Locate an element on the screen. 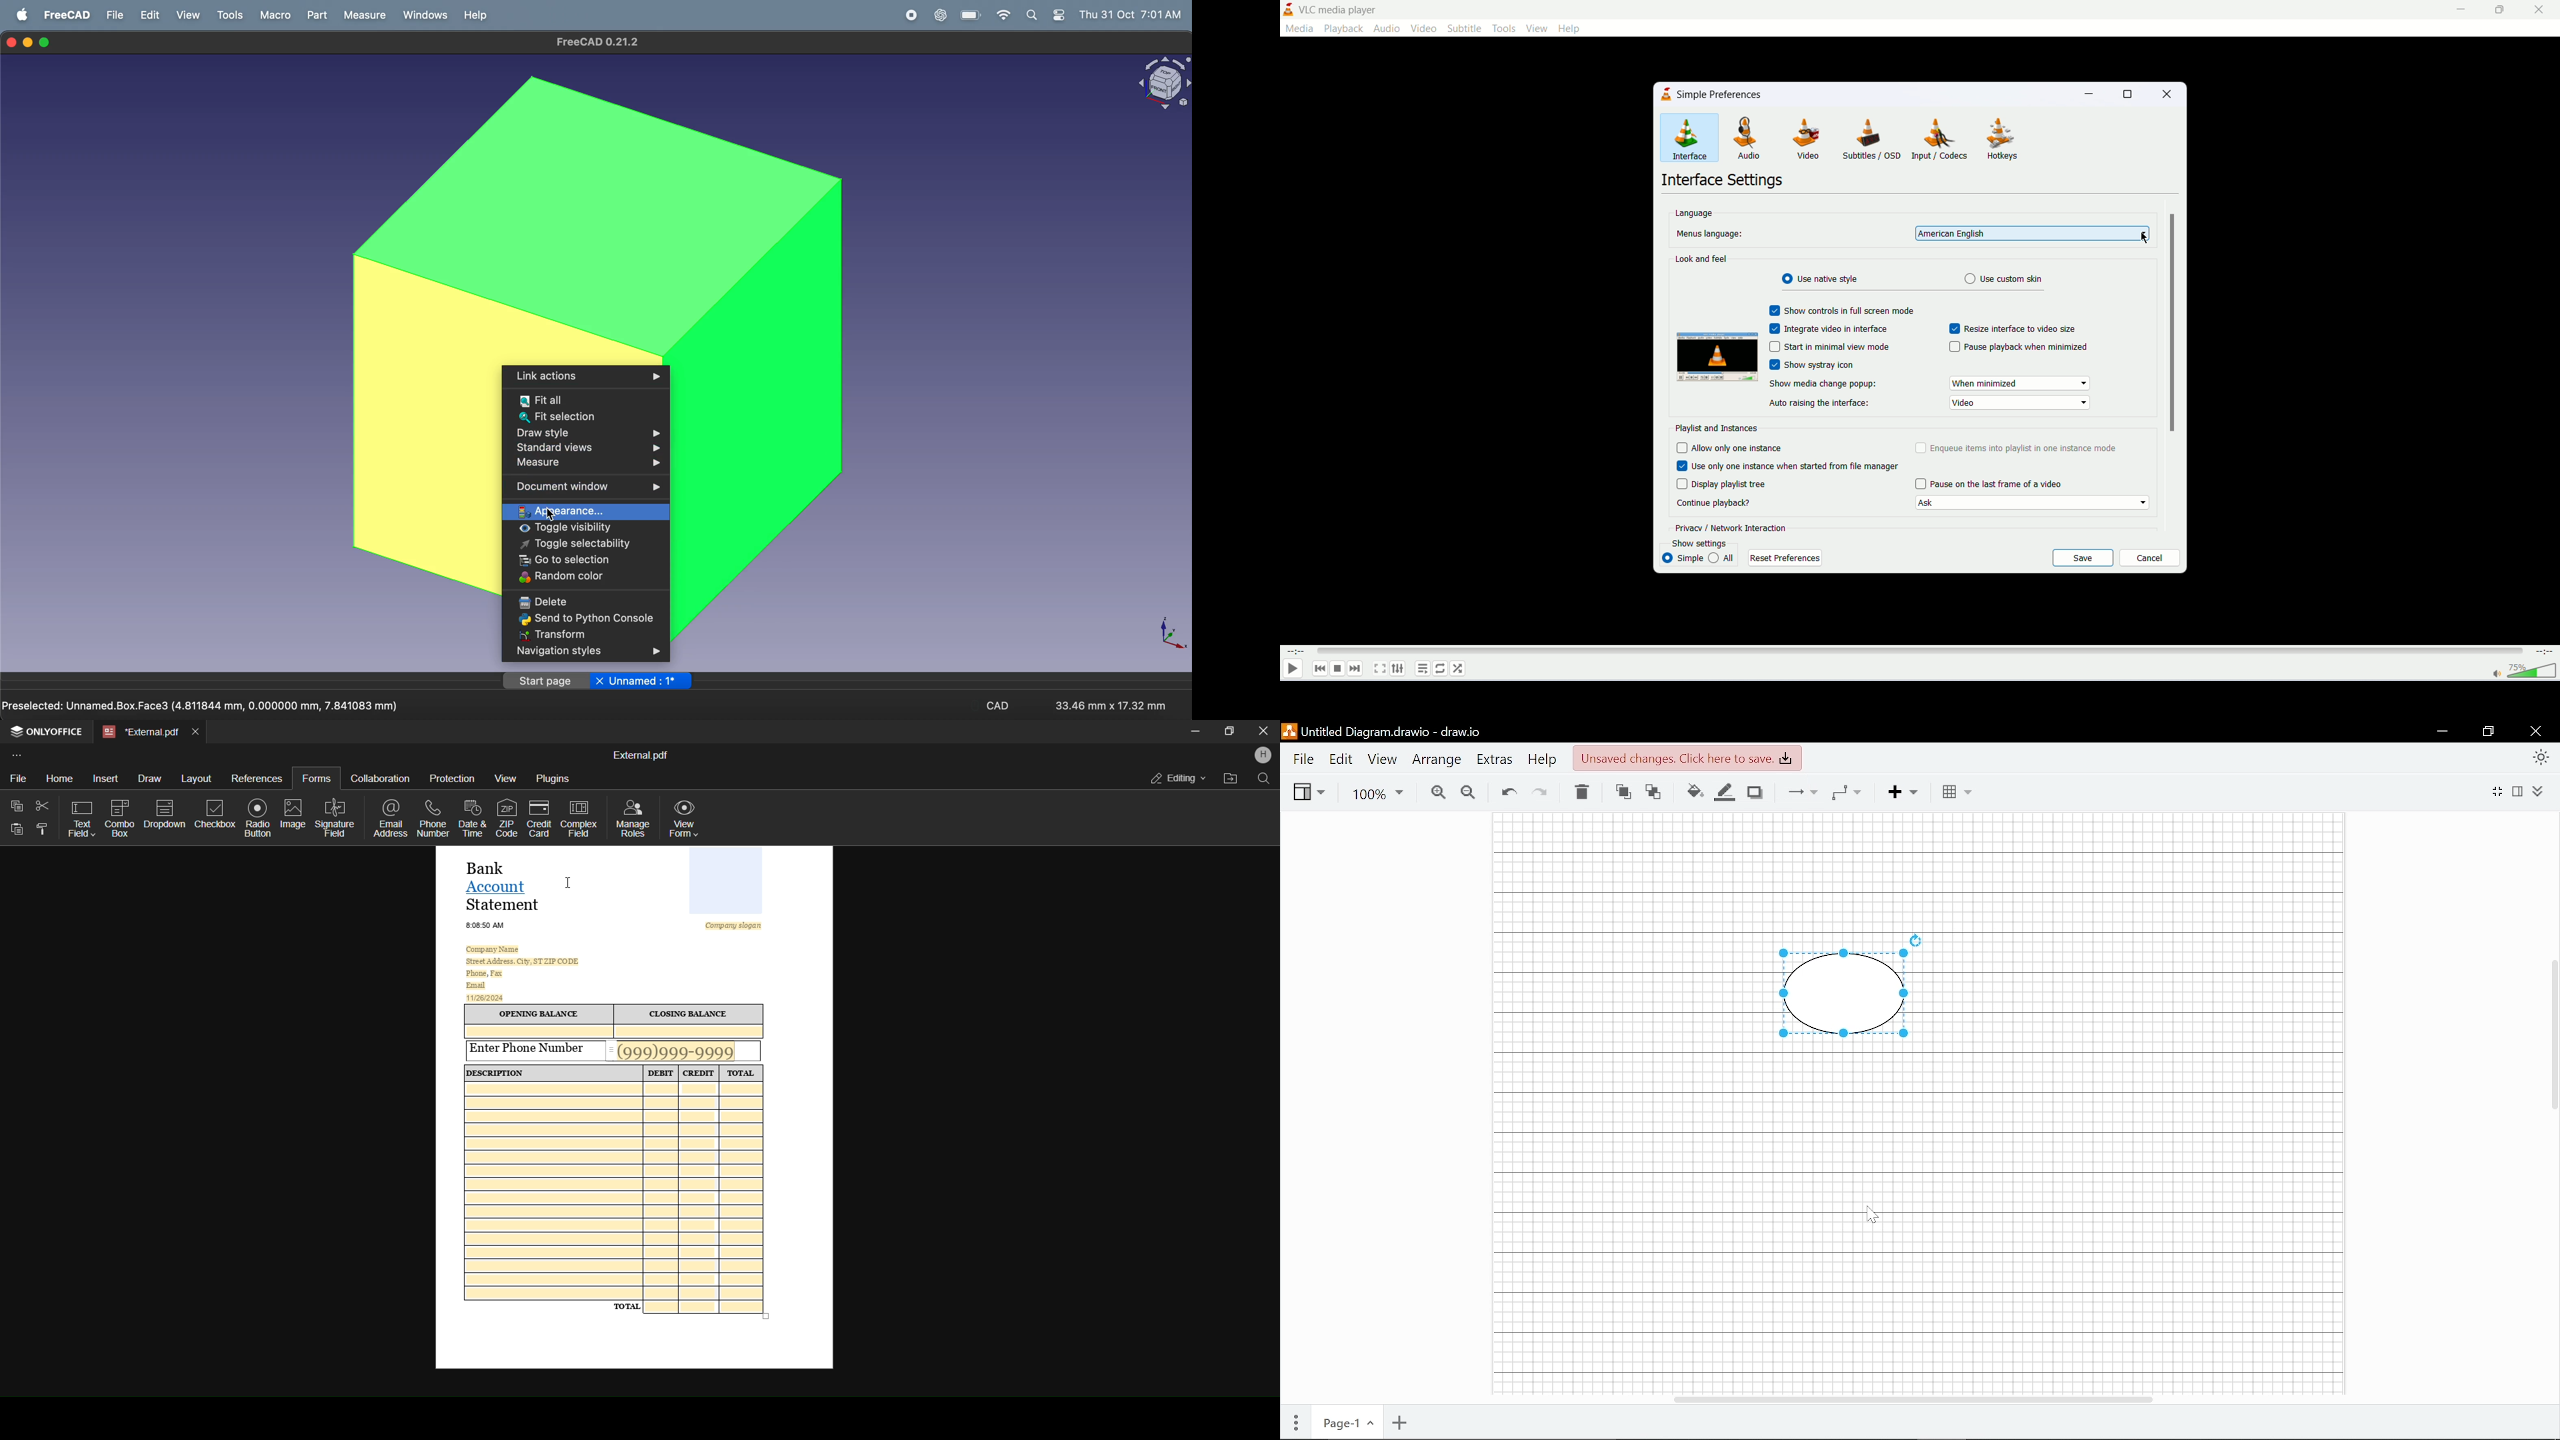 This screenshot has width=2576, height=1456. apple widgets is located at coordinates (1046, 15).